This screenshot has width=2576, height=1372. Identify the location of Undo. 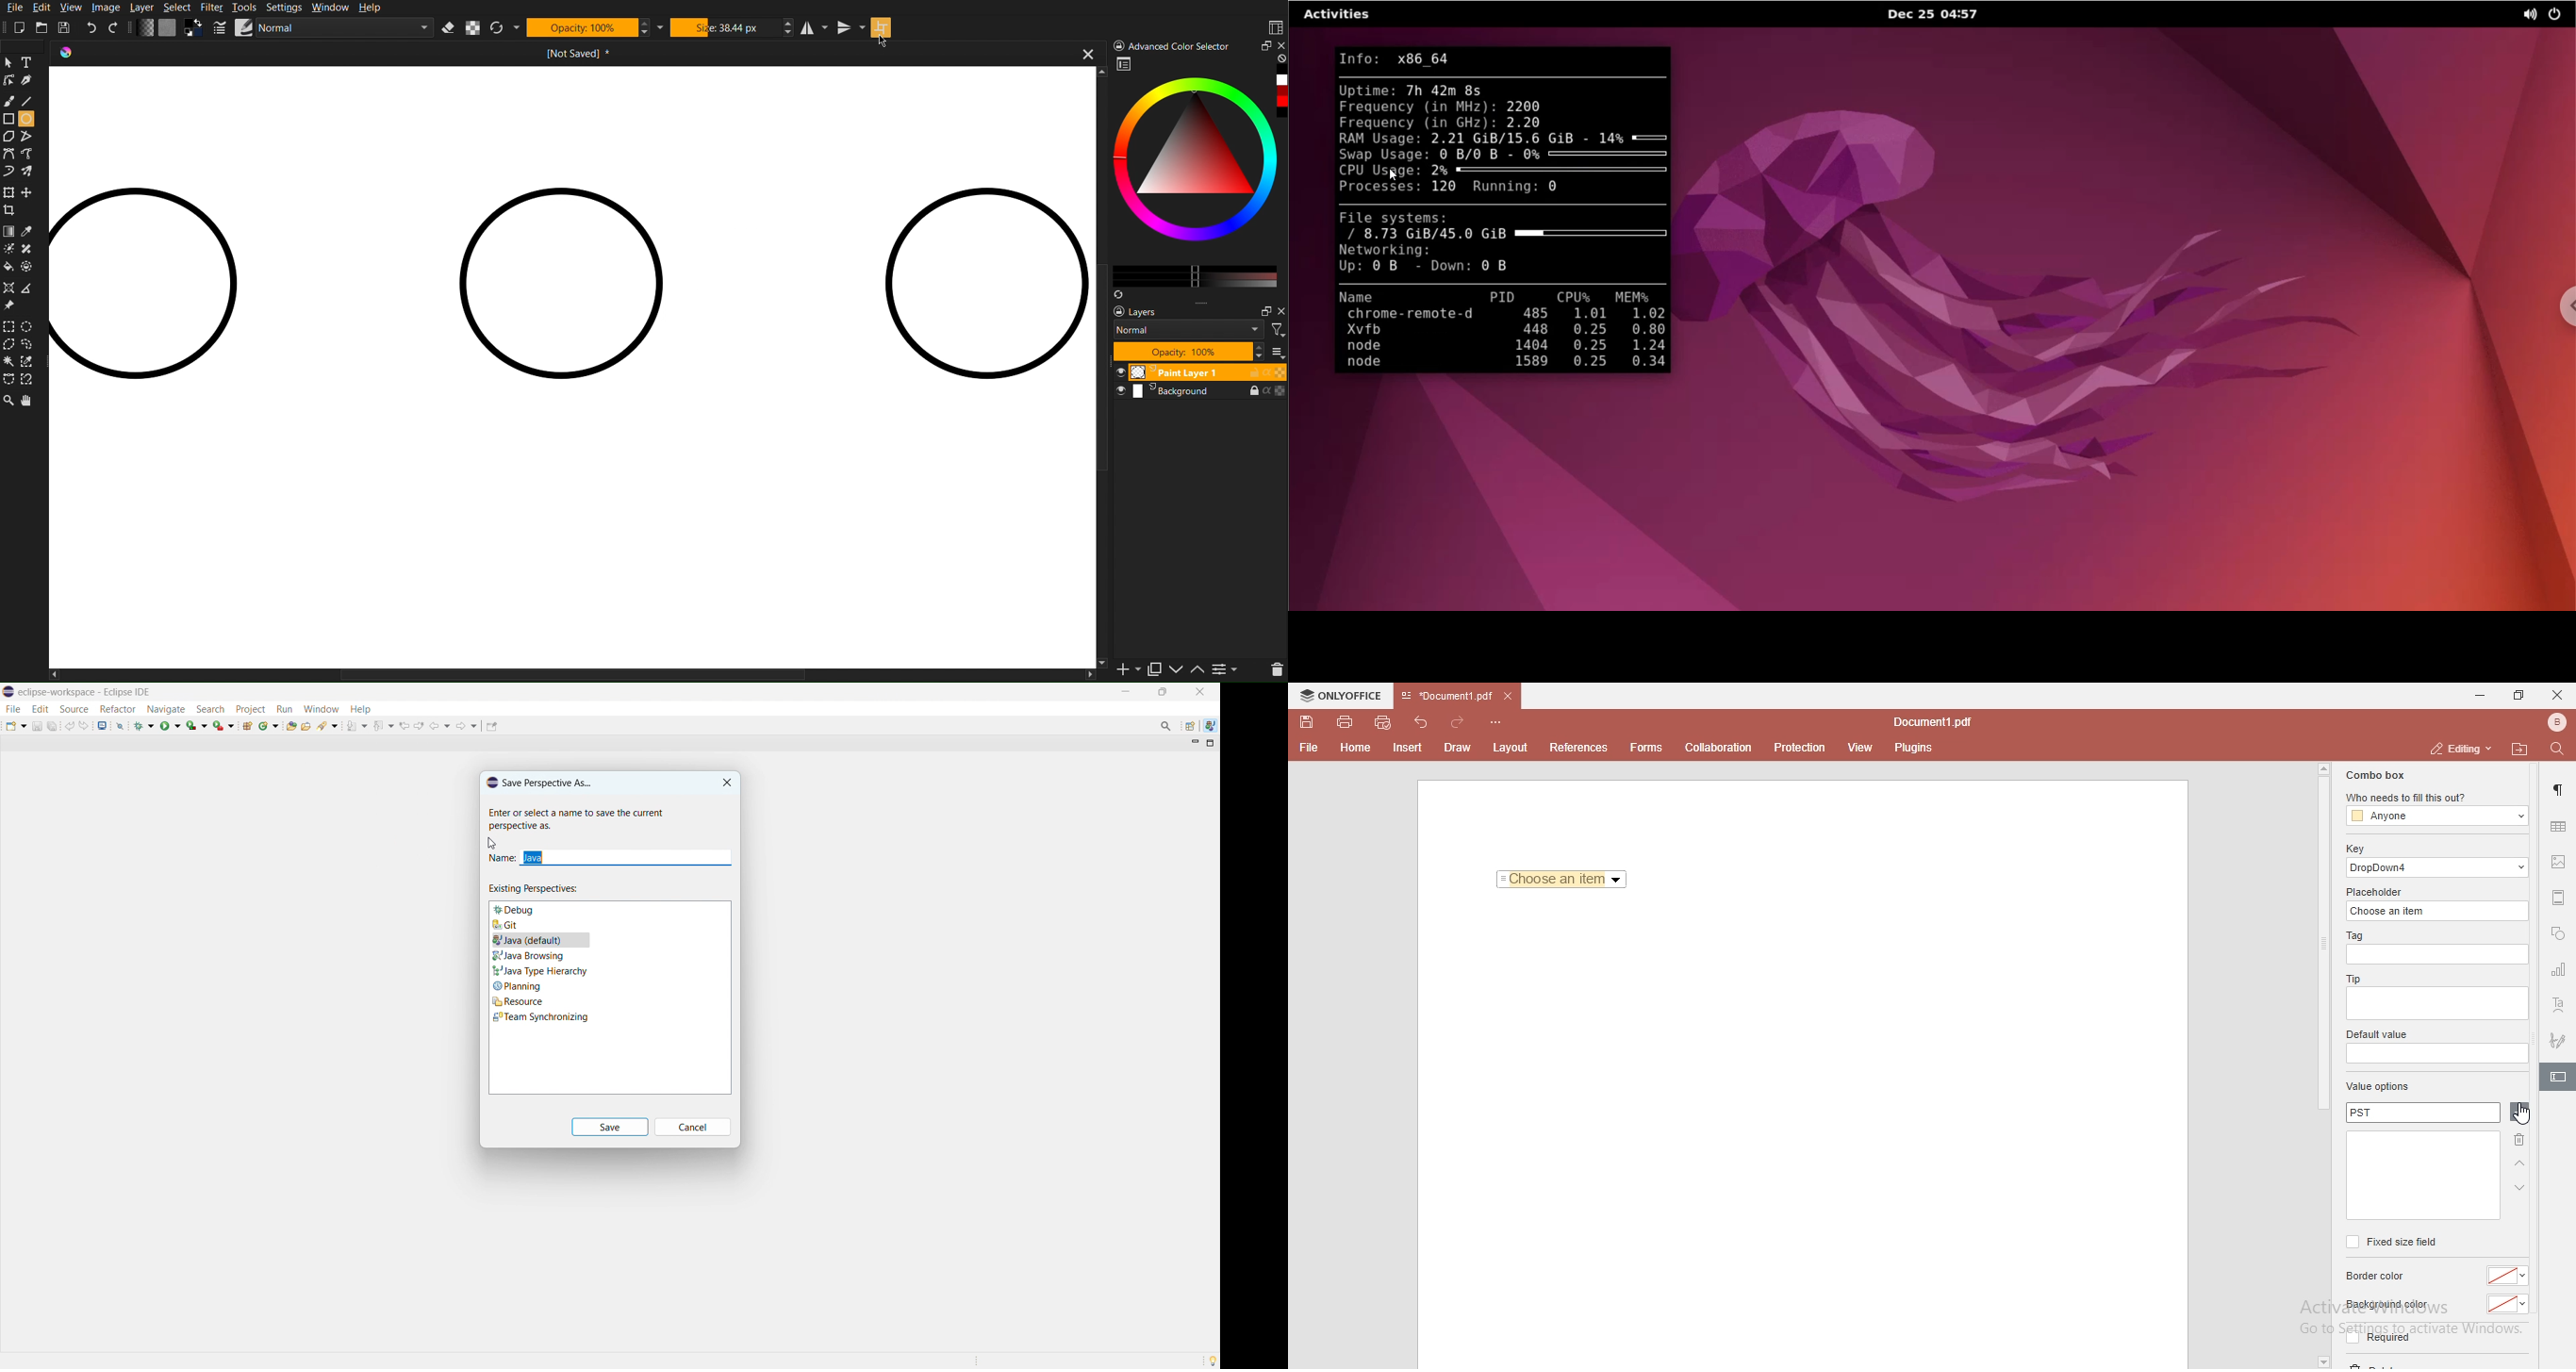
(92, 28).